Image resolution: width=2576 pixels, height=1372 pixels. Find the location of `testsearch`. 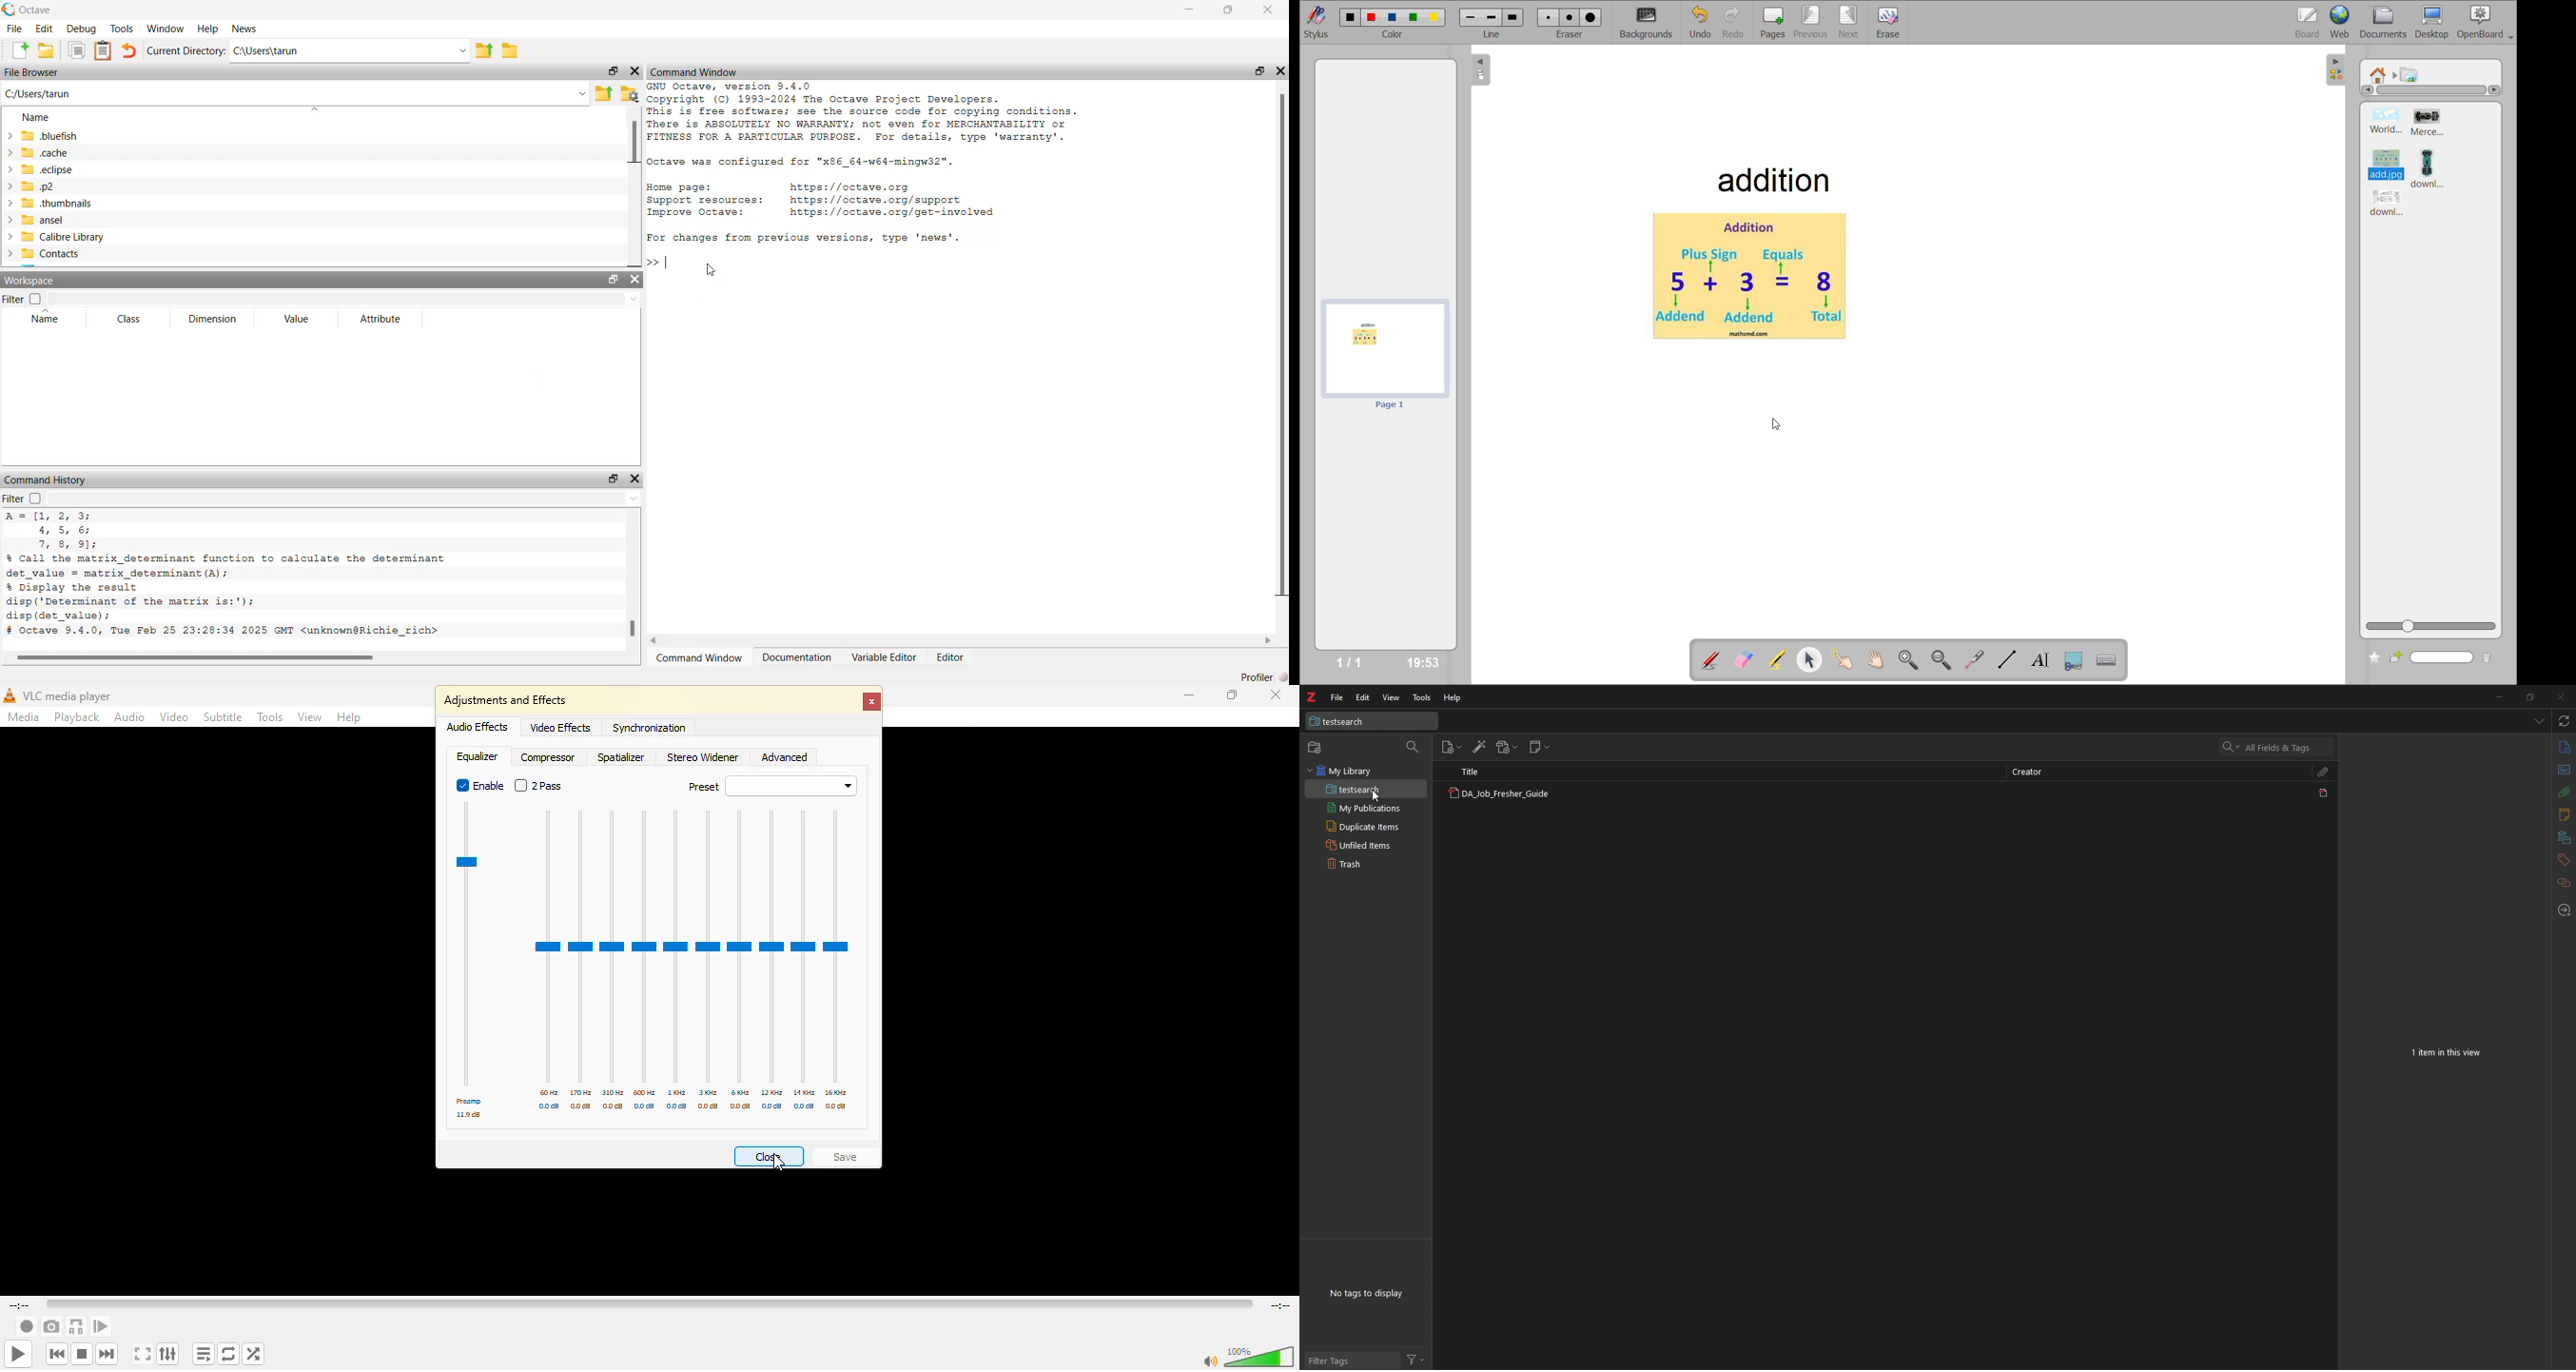

testsearch is located at coordinates (1366, 789).